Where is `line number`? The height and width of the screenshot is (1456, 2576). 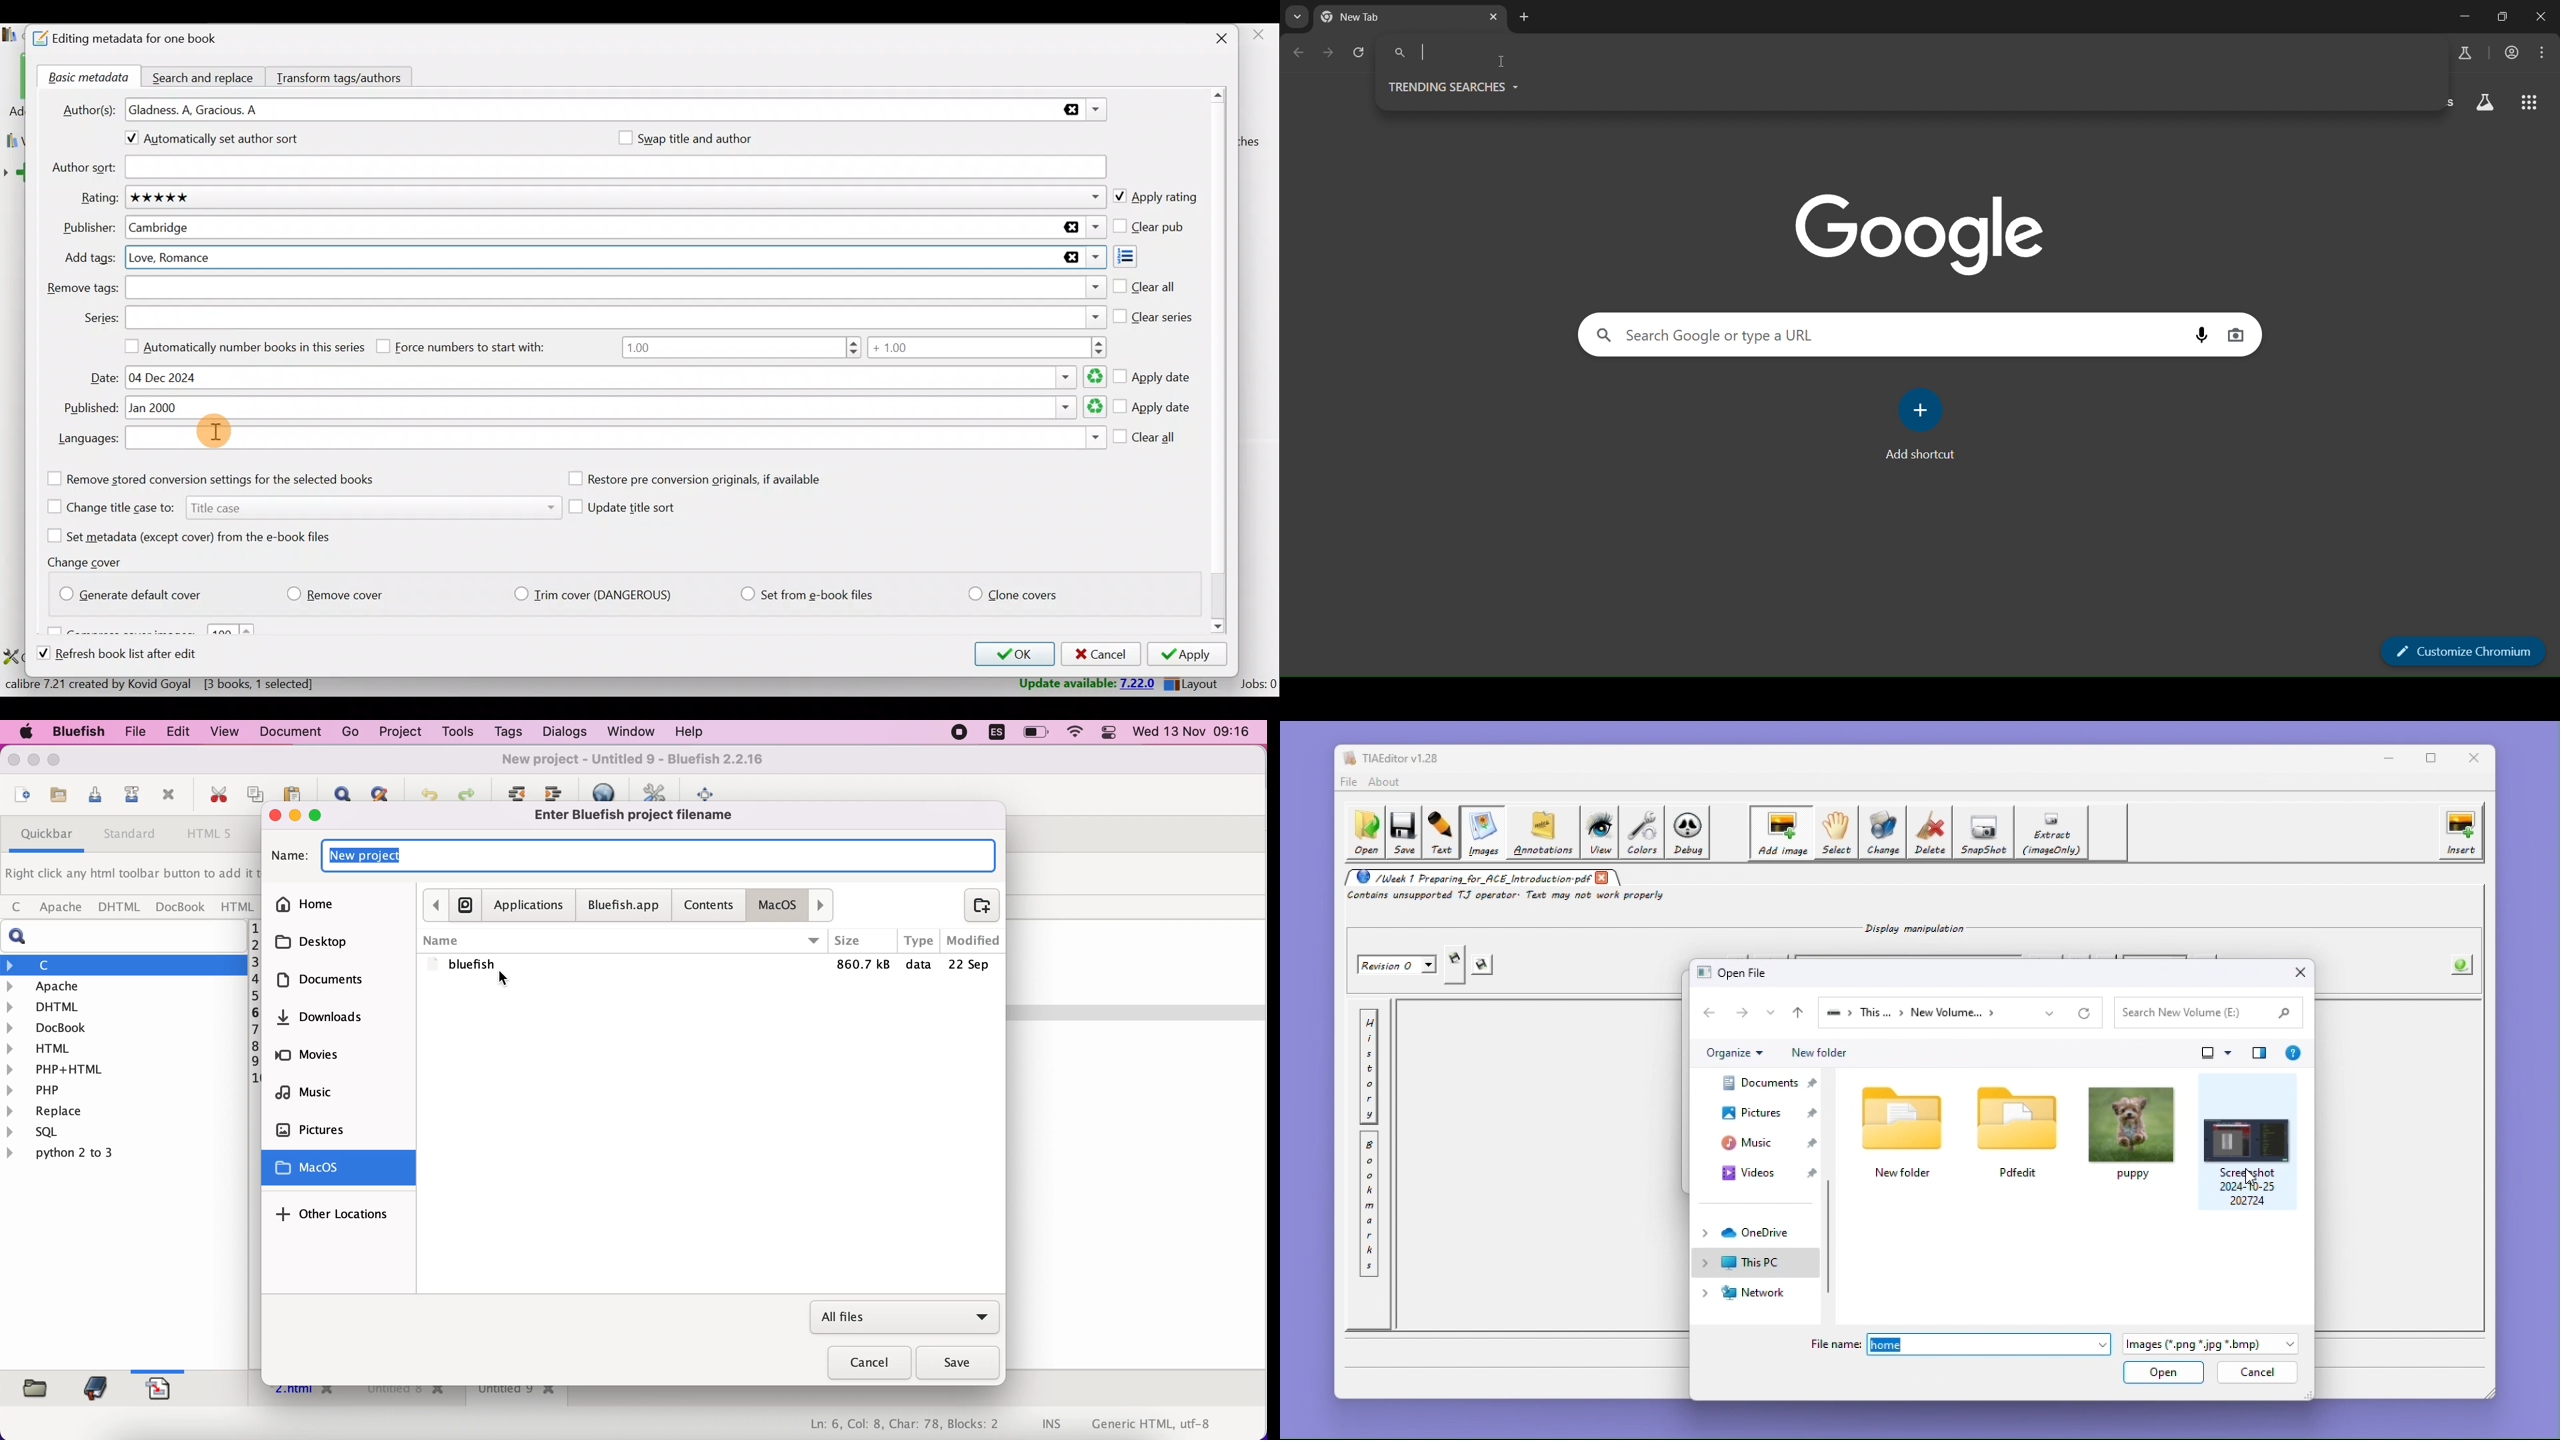
line number is located at coordinates (255, 1004).